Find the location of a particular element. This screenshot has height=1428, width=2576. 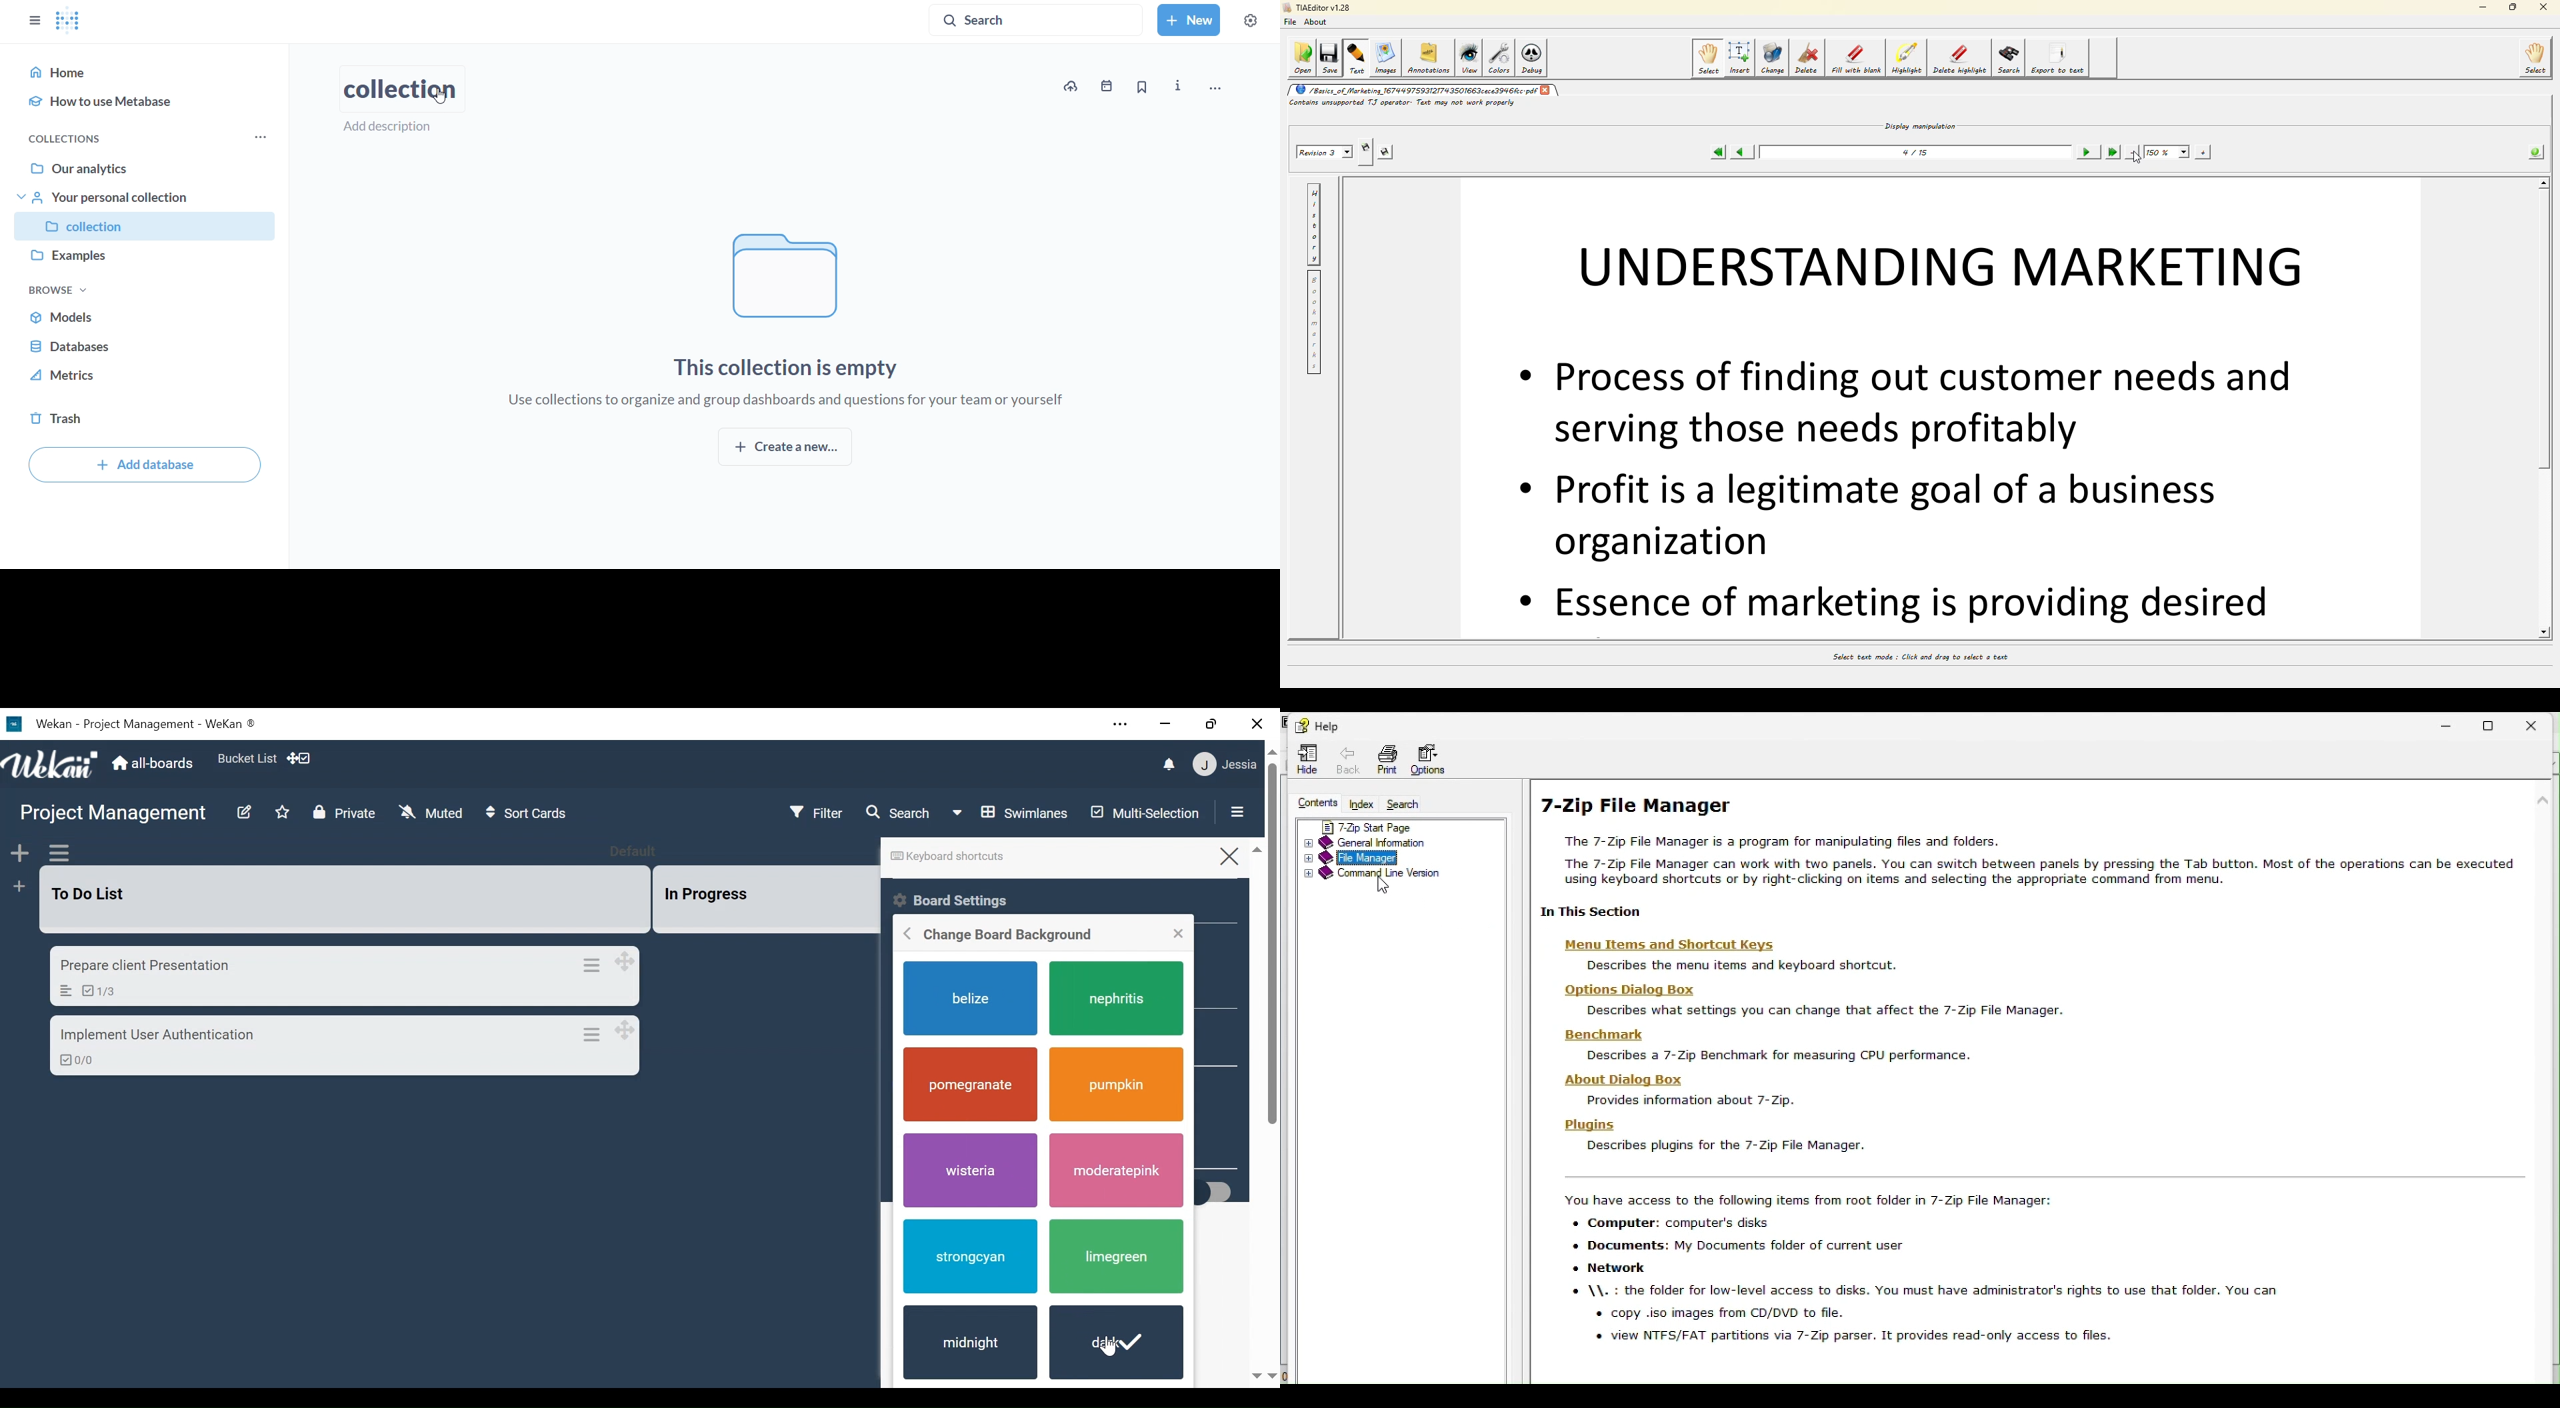

7 zip file manager access items is located at coordinates (1920, 1276).